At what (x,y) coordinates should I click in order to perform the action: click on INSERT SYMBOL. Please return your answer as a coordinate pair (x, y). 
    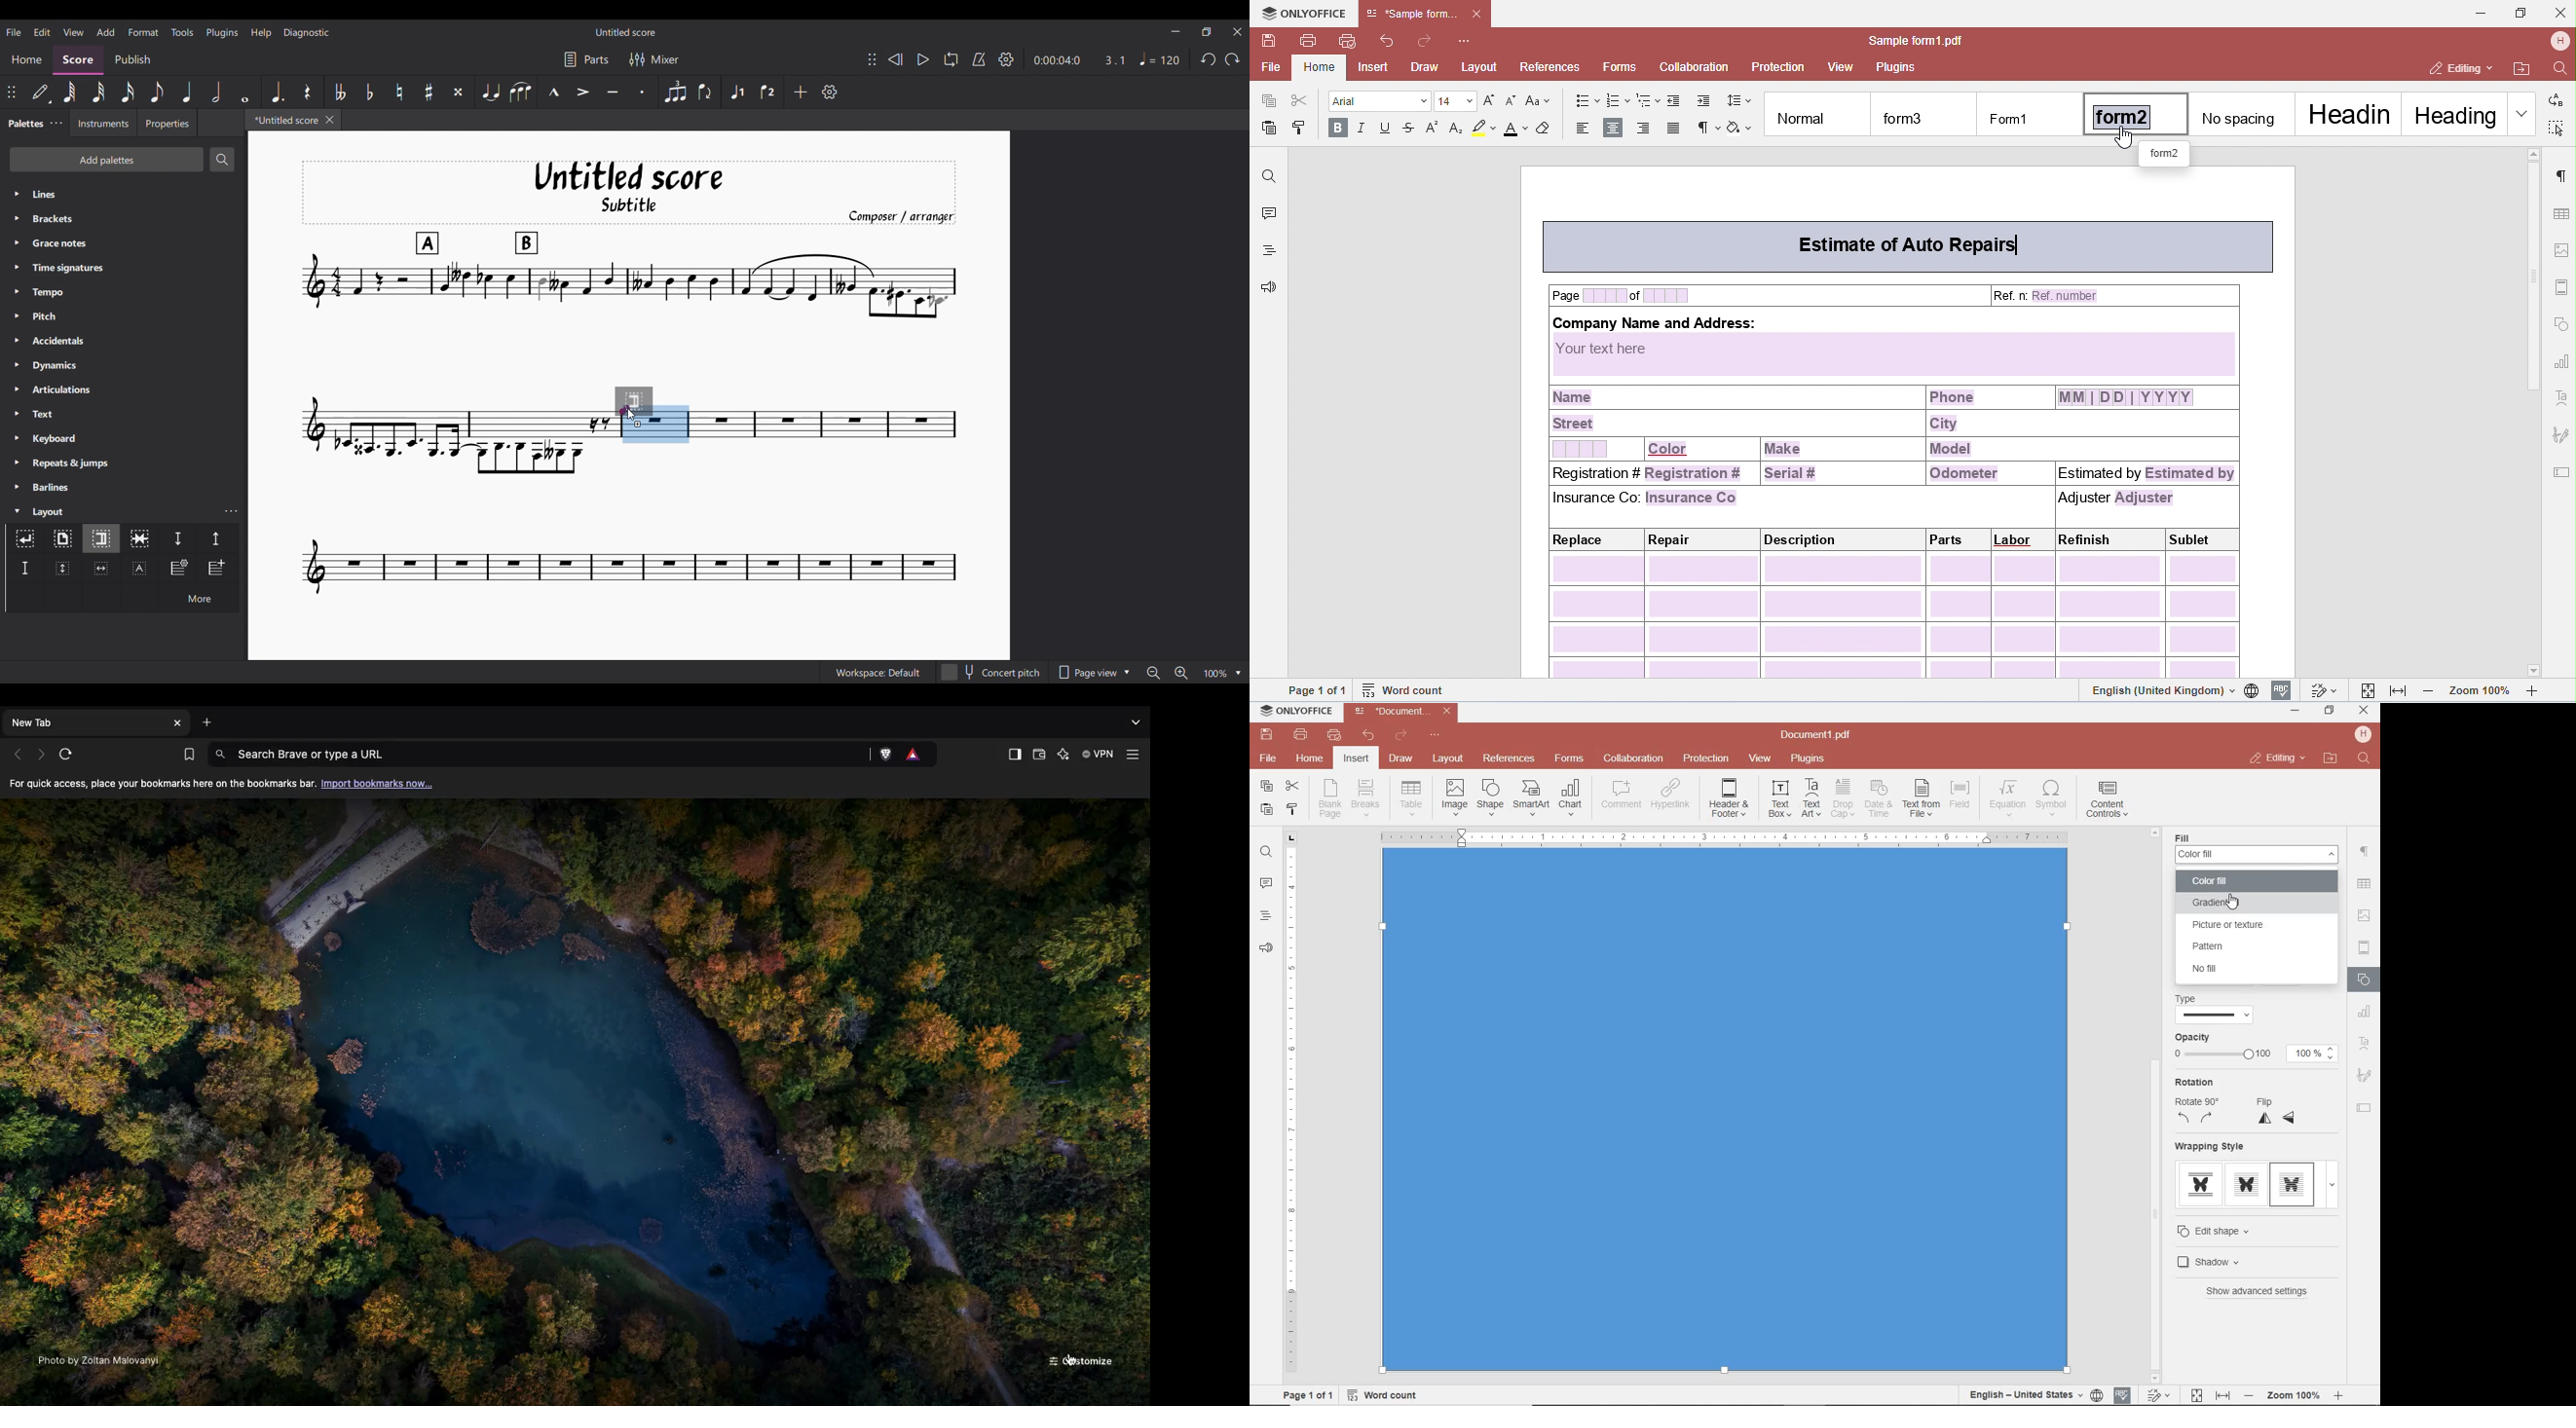
    Looking at the image, I should click on (2052, 797).